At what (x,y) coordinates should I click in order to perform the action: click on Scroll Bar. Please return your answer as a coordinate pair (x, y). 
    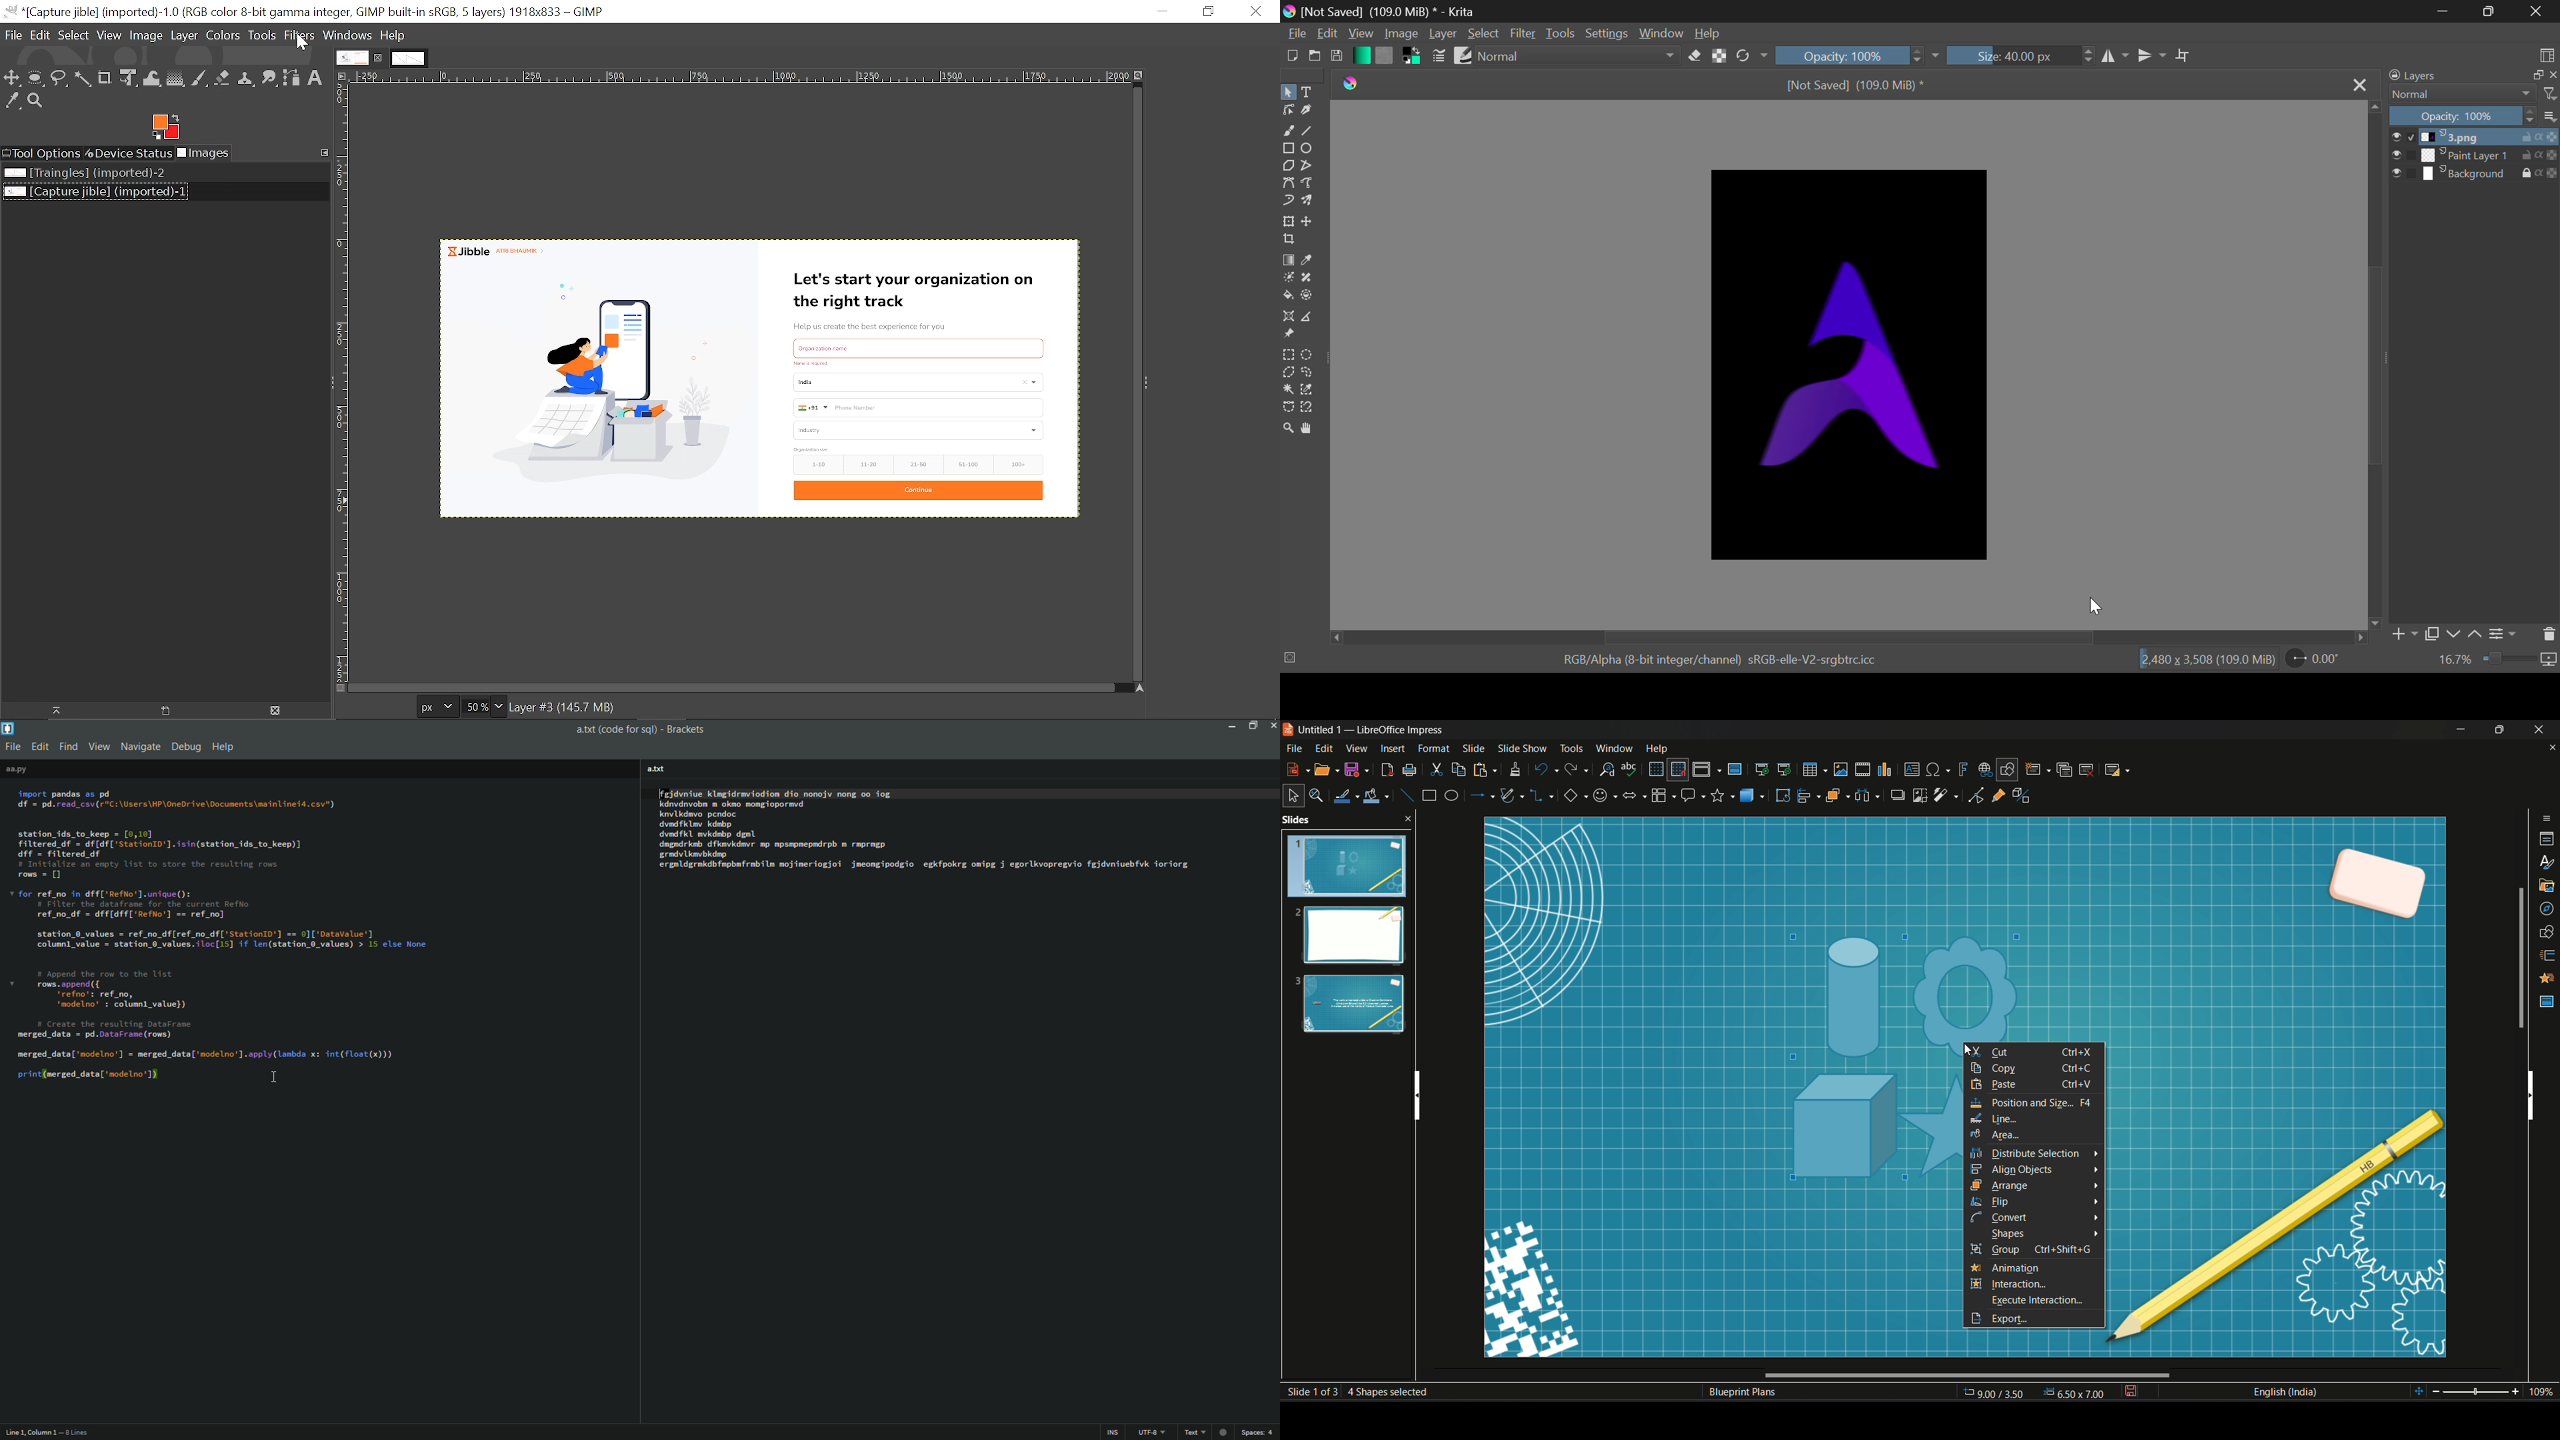
    Looking at the image, I should click on (1849, 638).